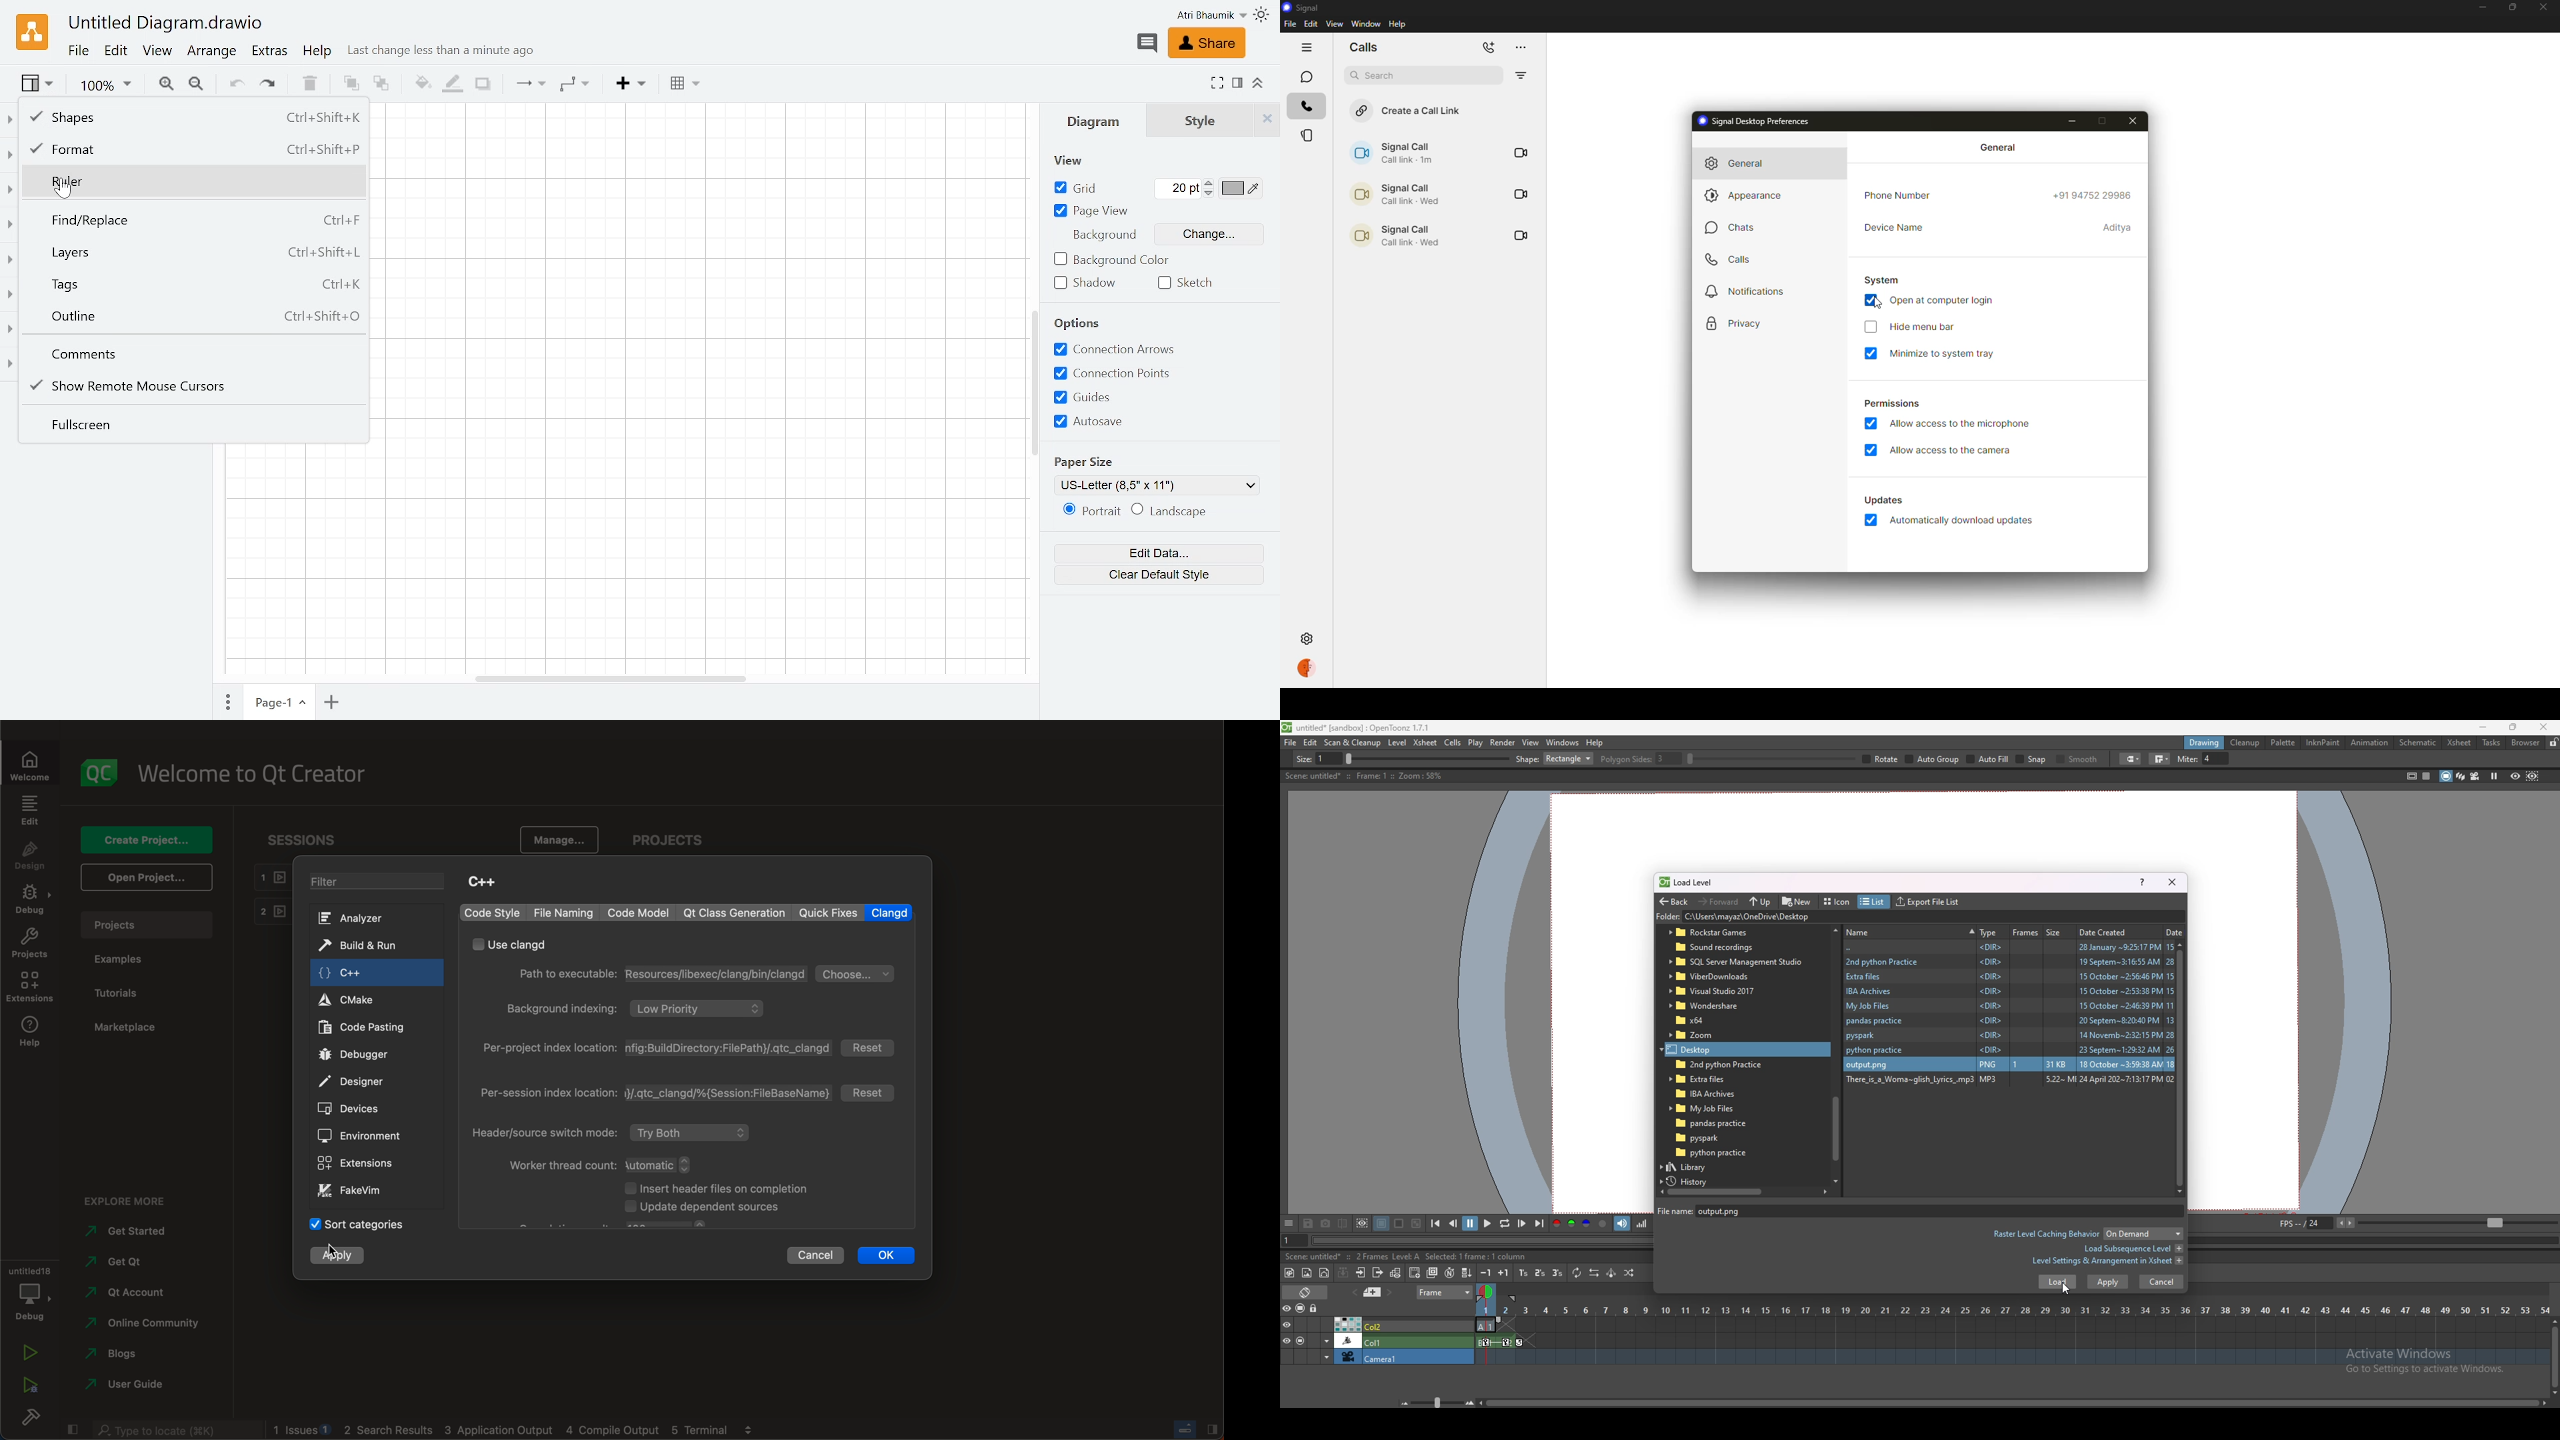 This screenshot has height=1456, width=2576. Describe the element at coordinates (1366, 24) in the screenshot. I see `window` at that location.